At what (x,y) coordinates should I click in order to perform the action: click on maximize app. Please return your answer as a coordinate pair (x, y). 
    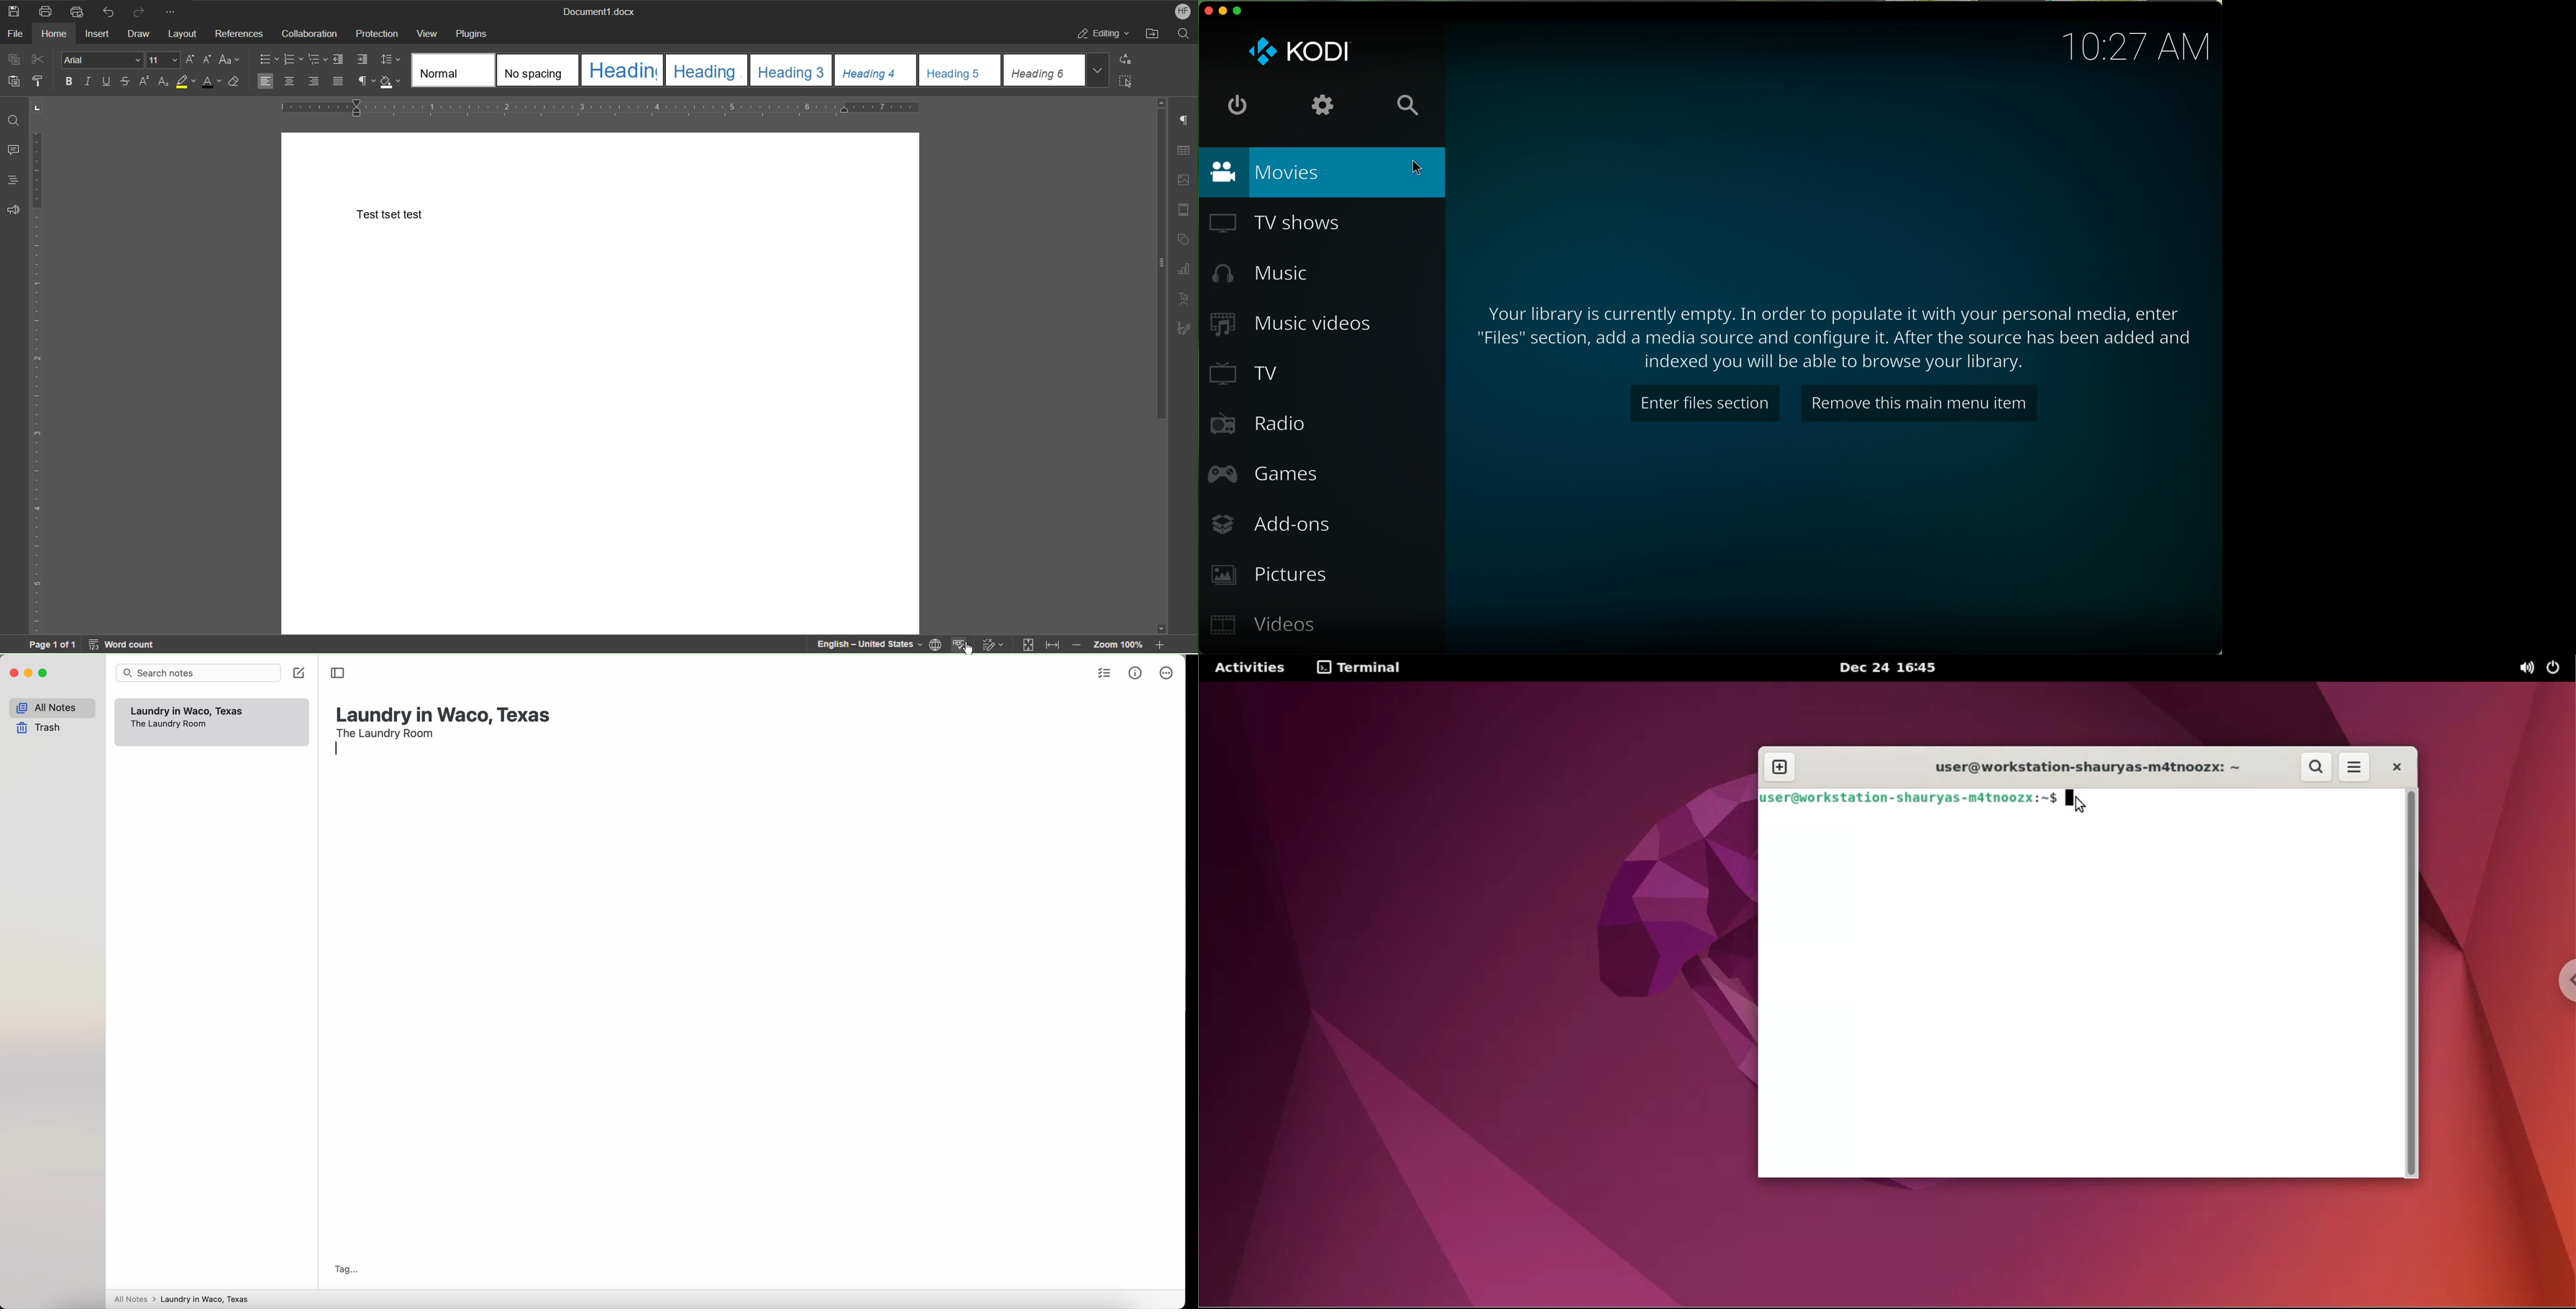
    Looking at the image, I should click on (44, 673).